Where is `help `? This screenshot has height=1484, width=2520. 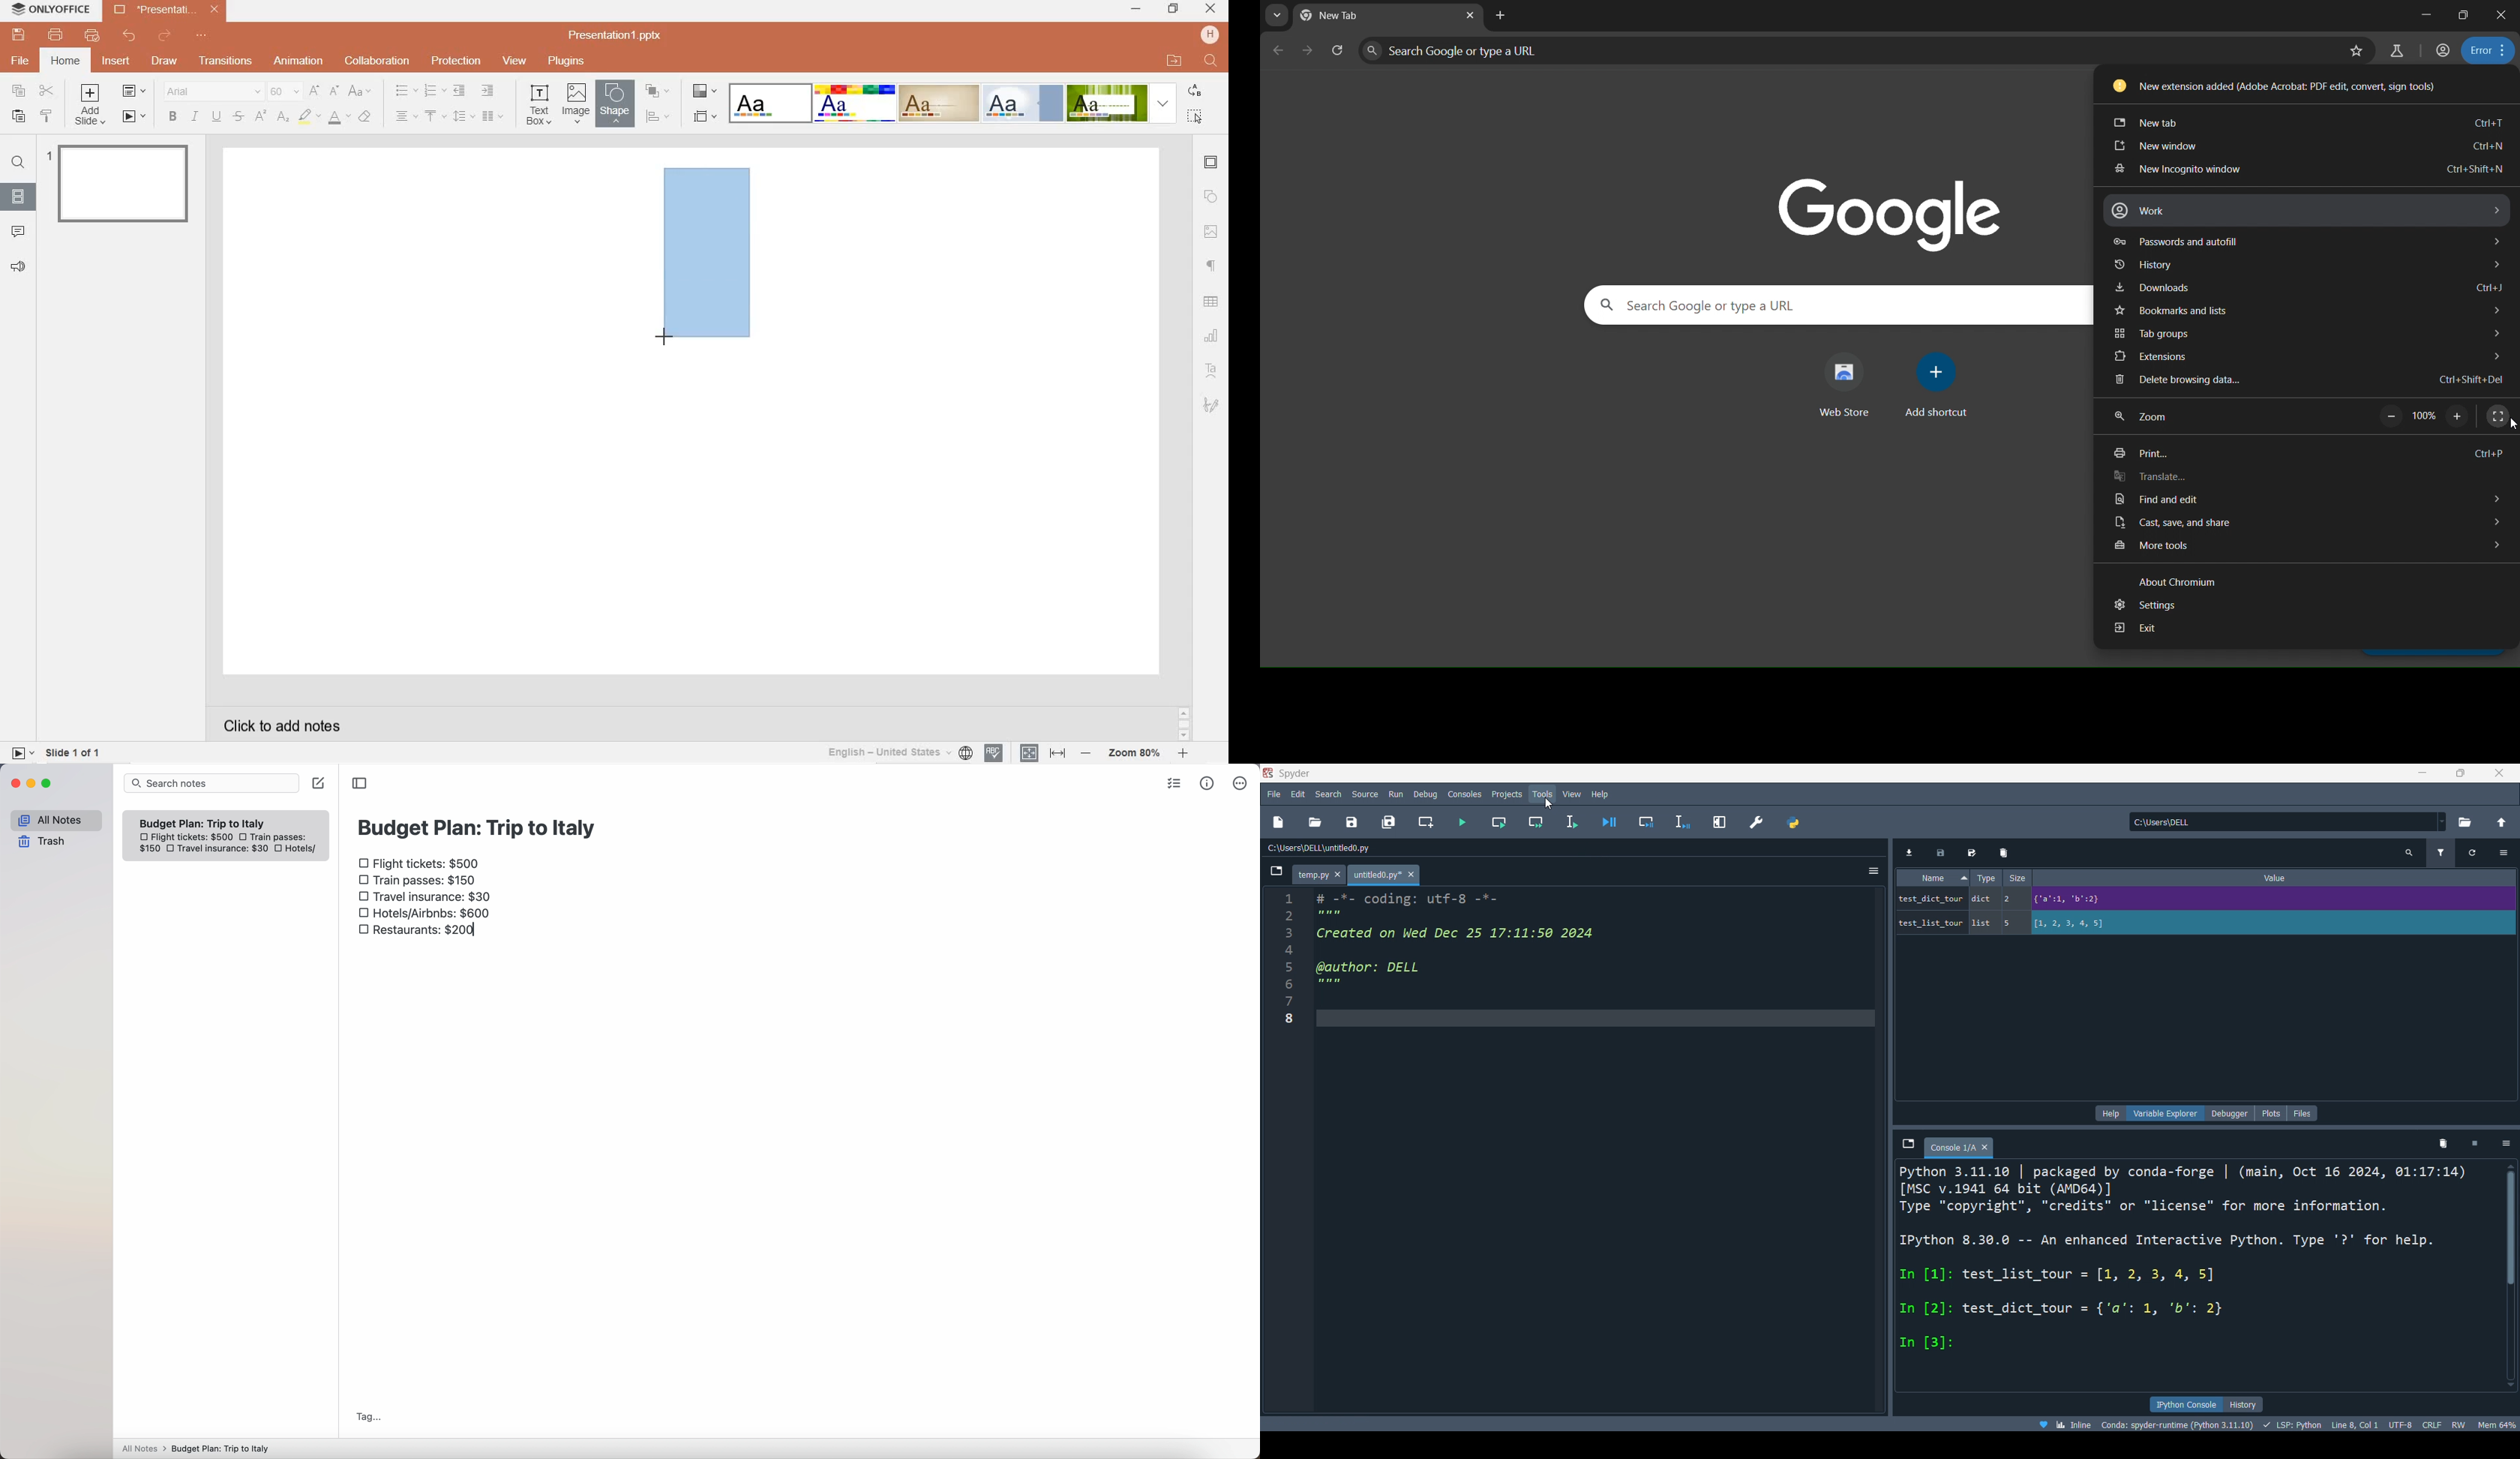 help  is located at coordinates (2109, 1114).